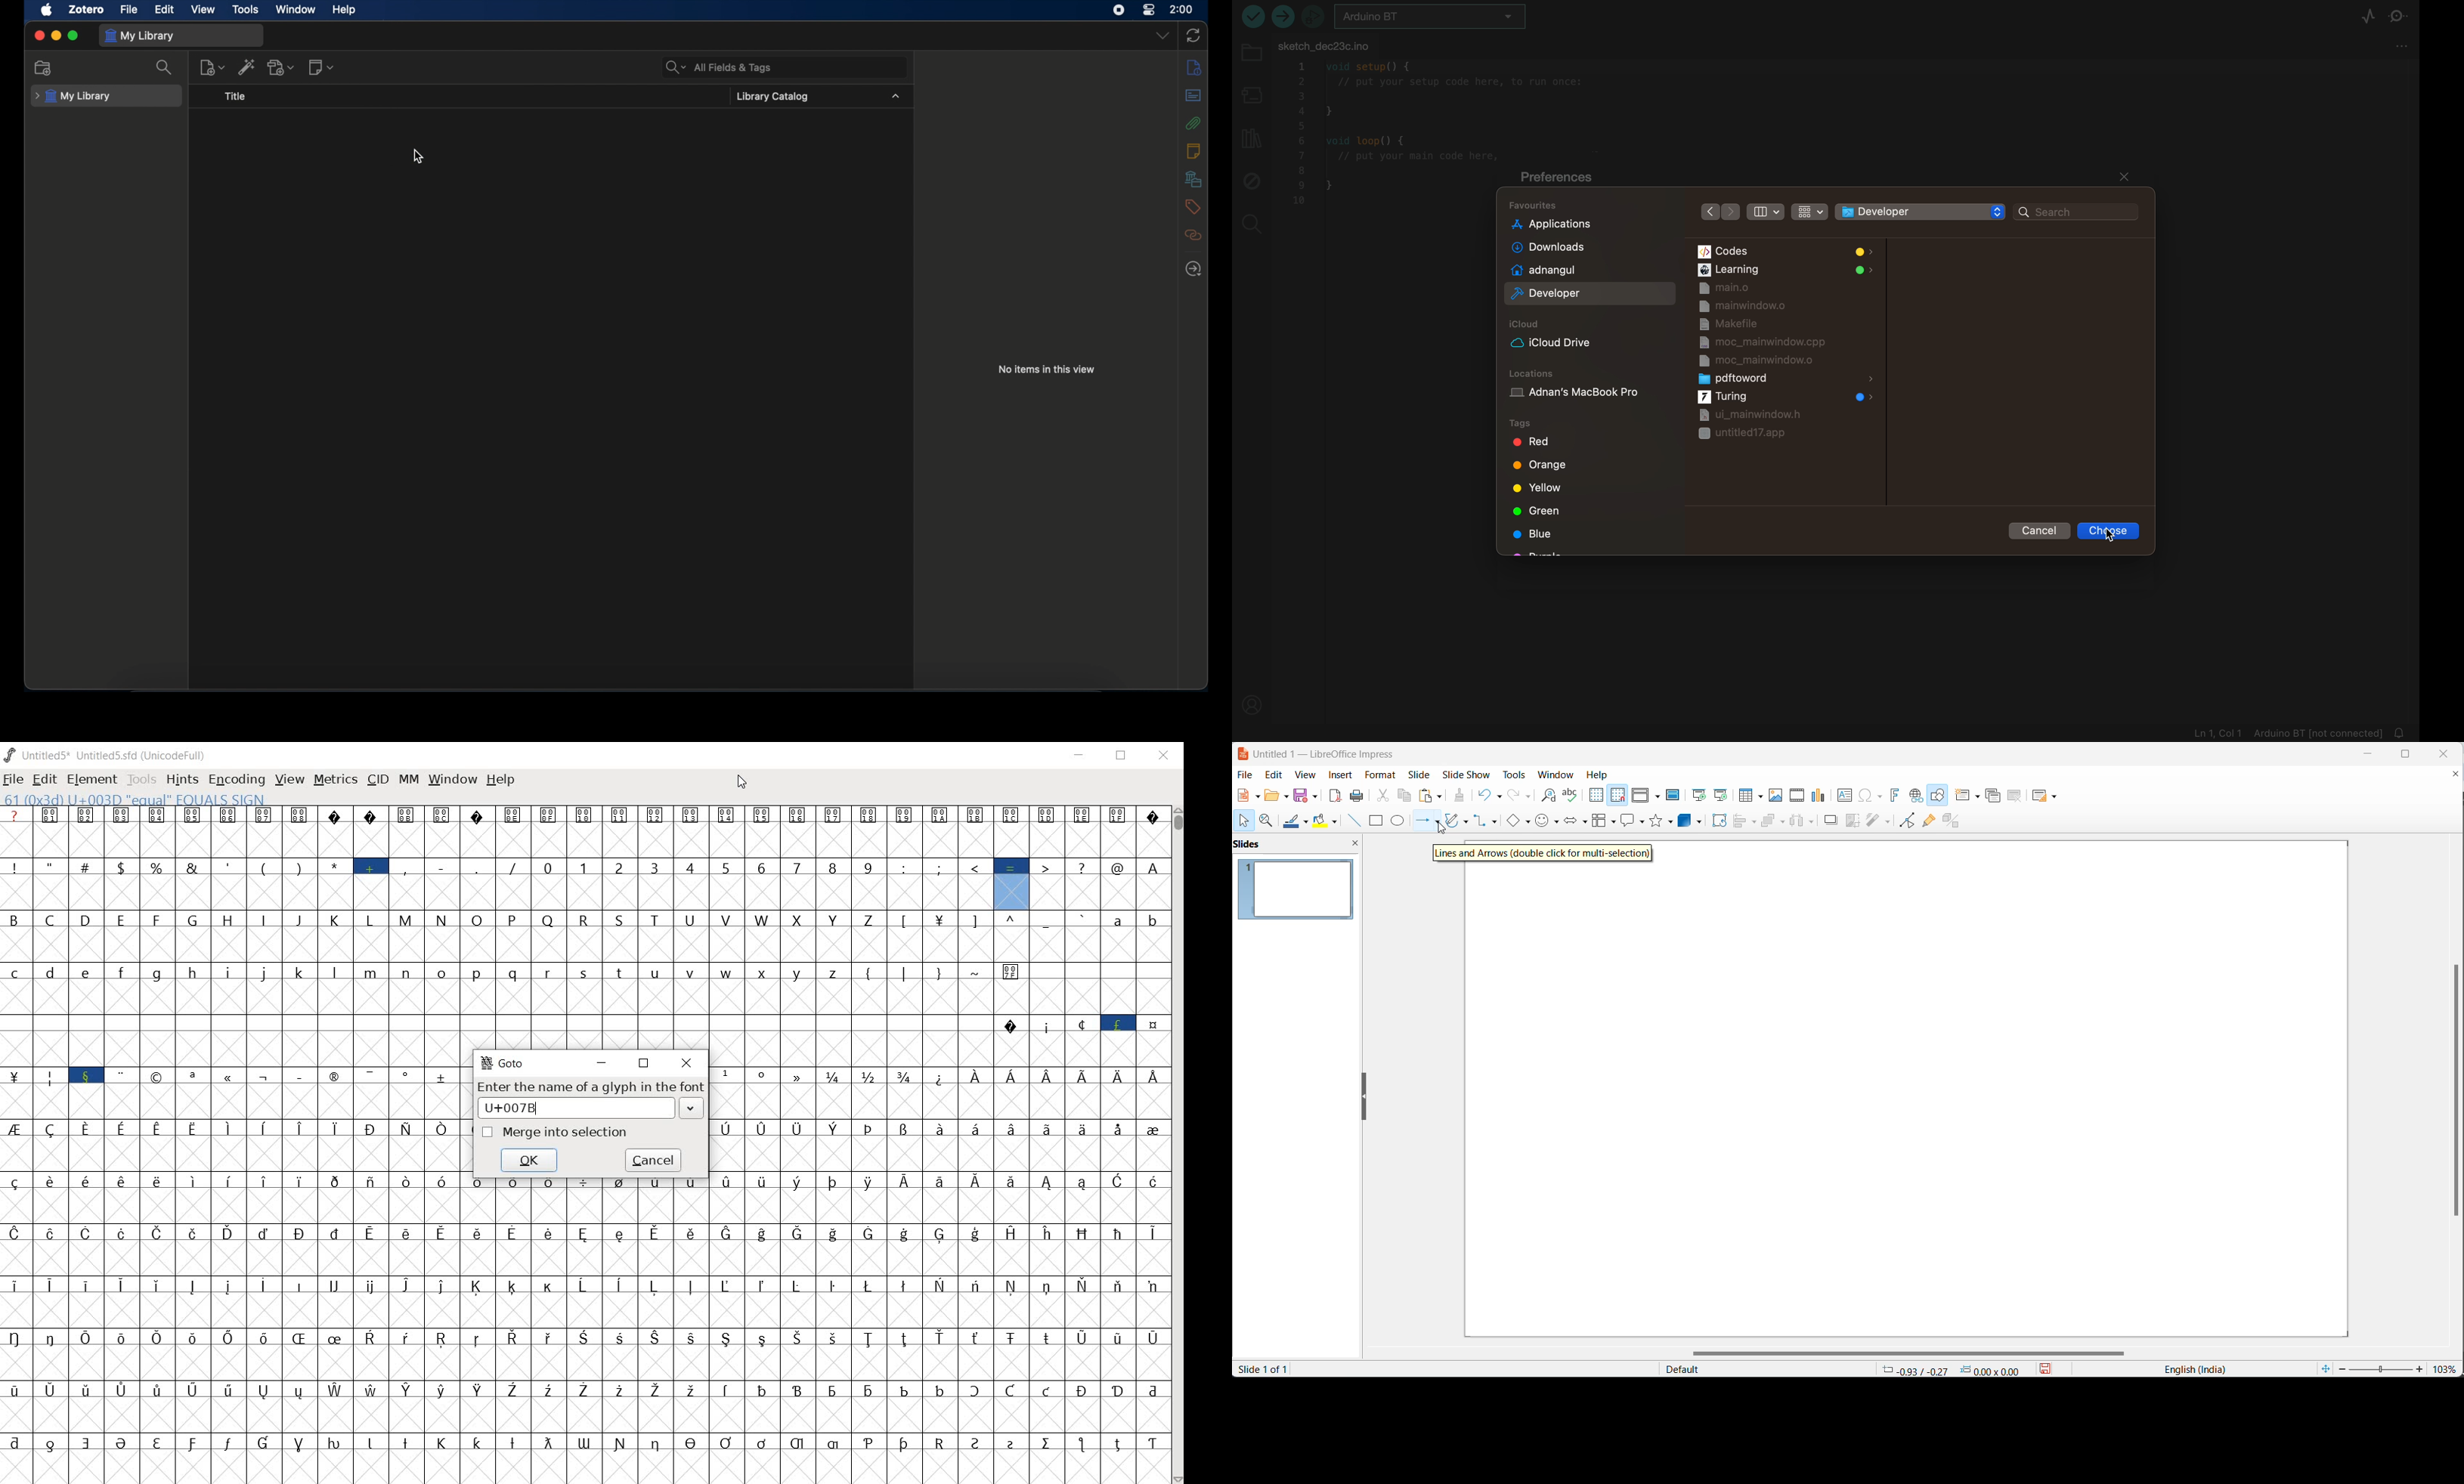 This screenshot has width=2464, height=1484. Describe the element at coordinates (1123, 757) in the screenshot. I see `restore down` at that location.